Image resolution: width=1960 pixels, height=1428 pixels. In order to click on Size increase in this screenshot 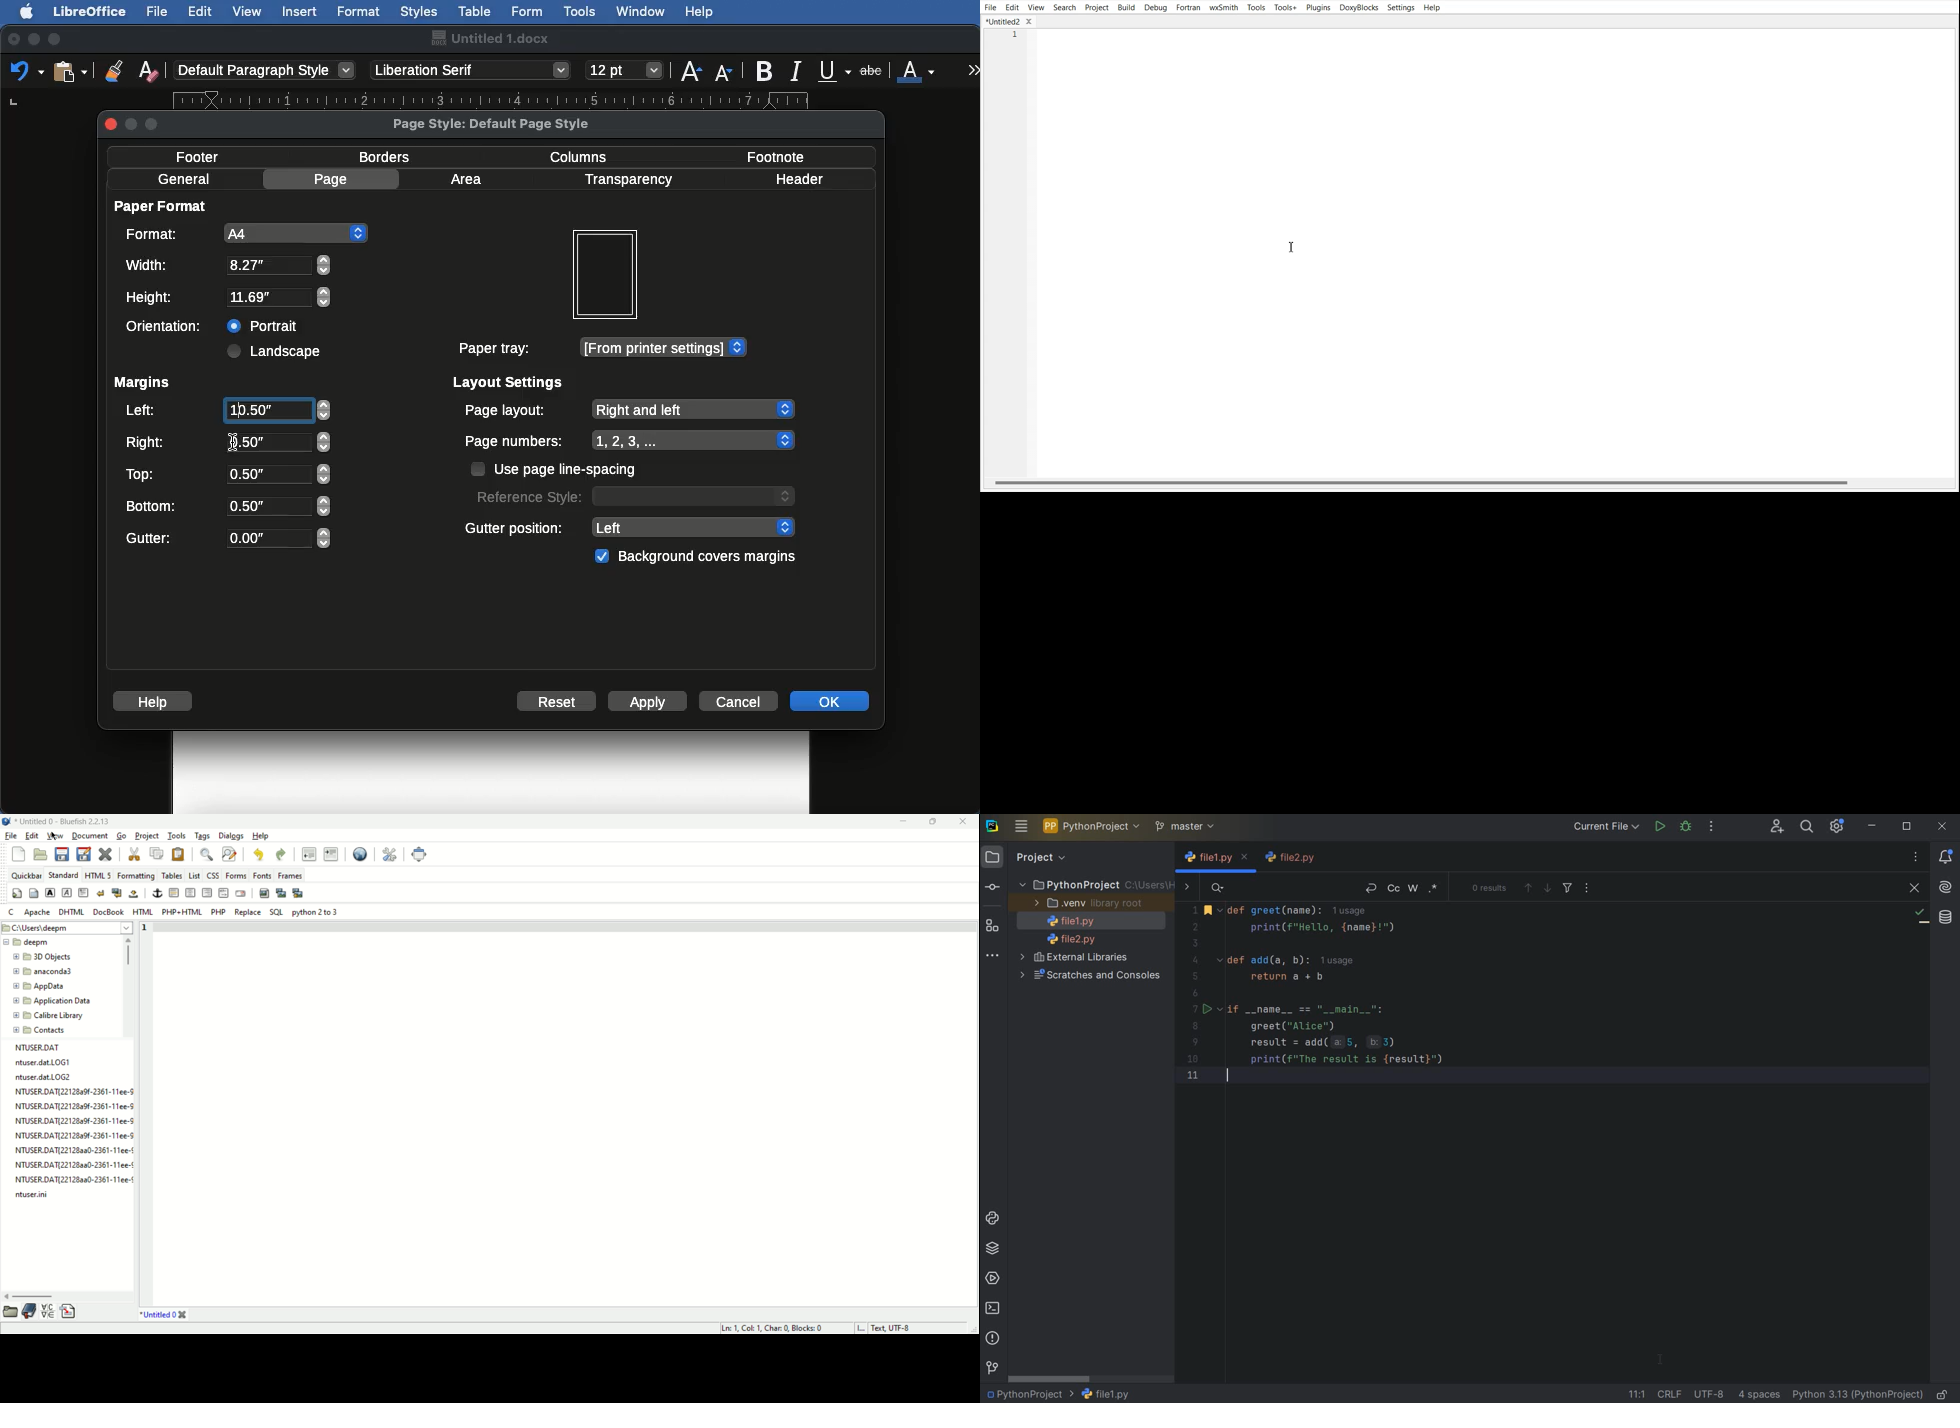, I will do `click(690, 69)`.